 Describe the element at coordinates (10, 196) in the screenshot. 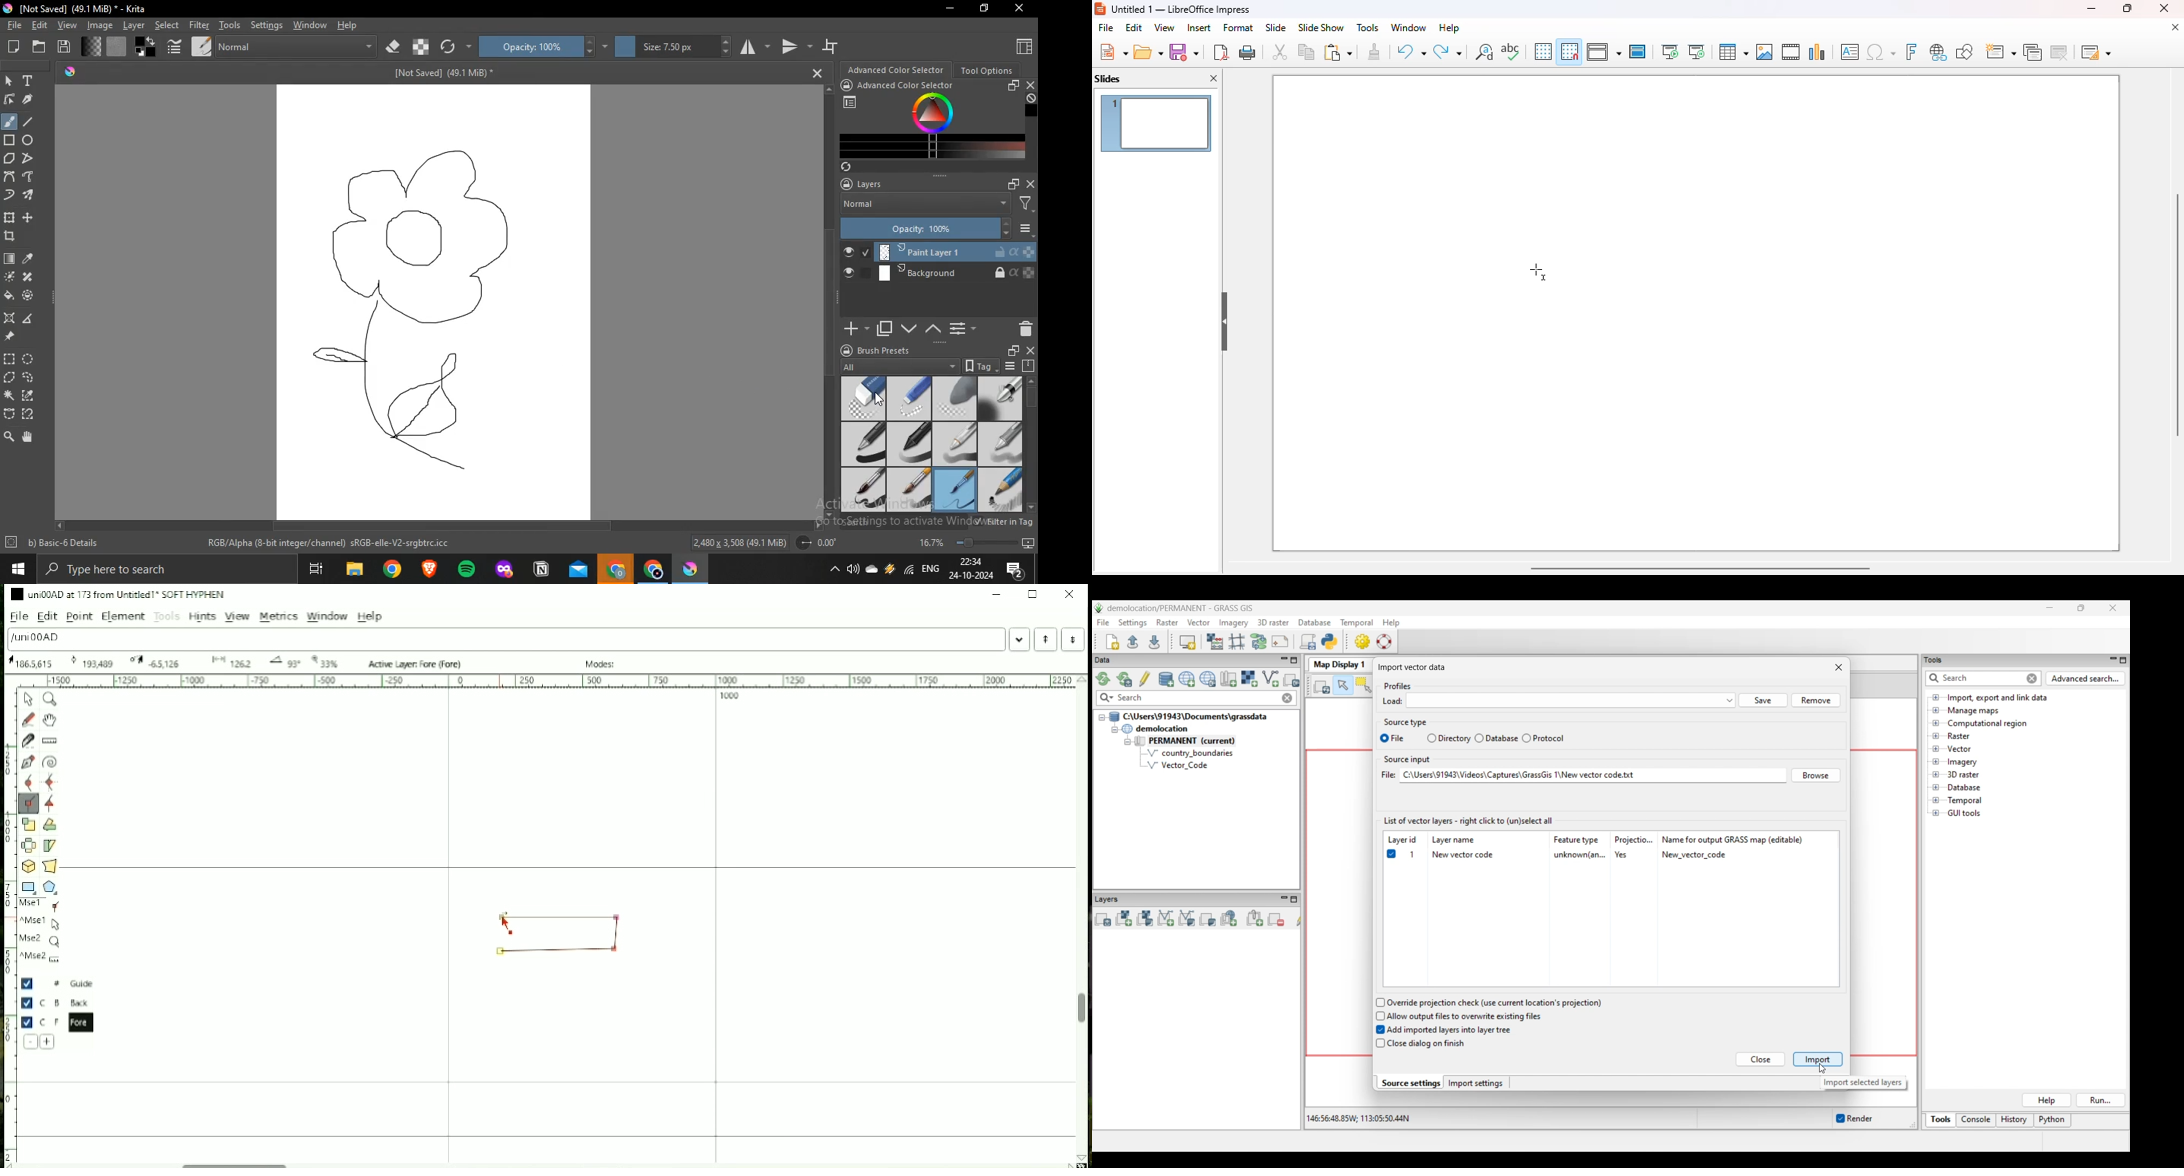

I see `dynamic brush tooth` at that location.